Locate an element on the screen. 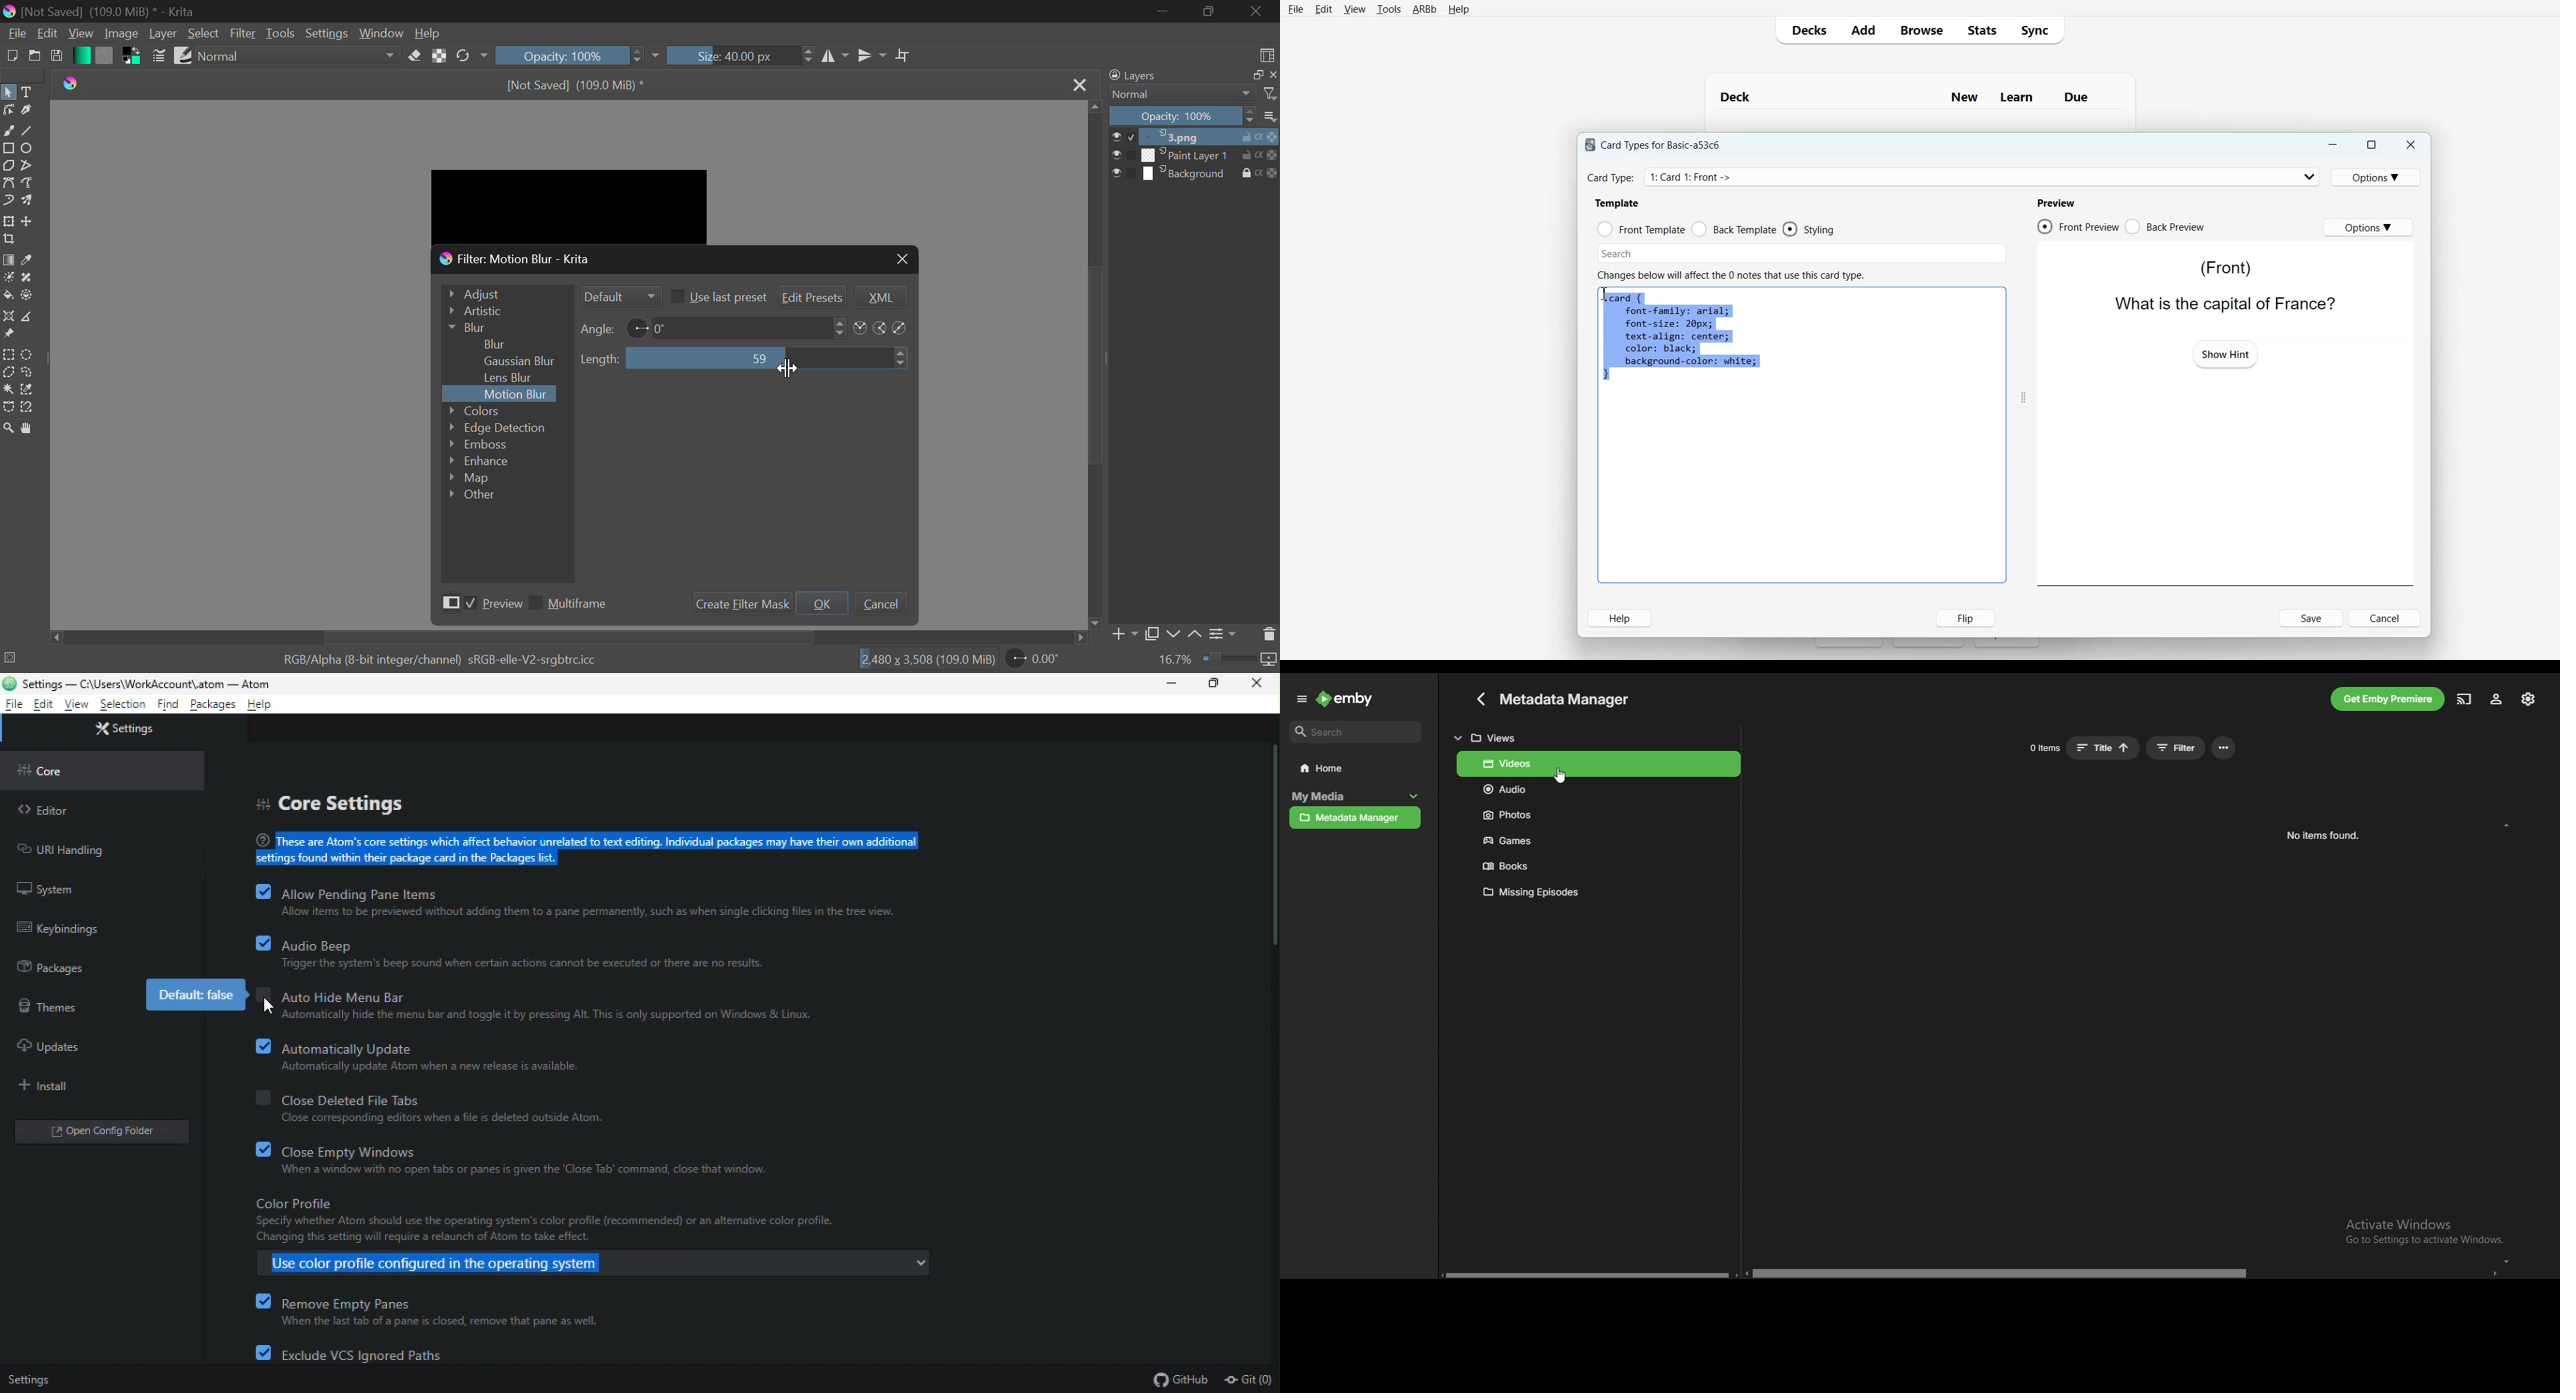 This screenshot has width=2576, height=1400. checkbox is located at coordinates (263, 1001).